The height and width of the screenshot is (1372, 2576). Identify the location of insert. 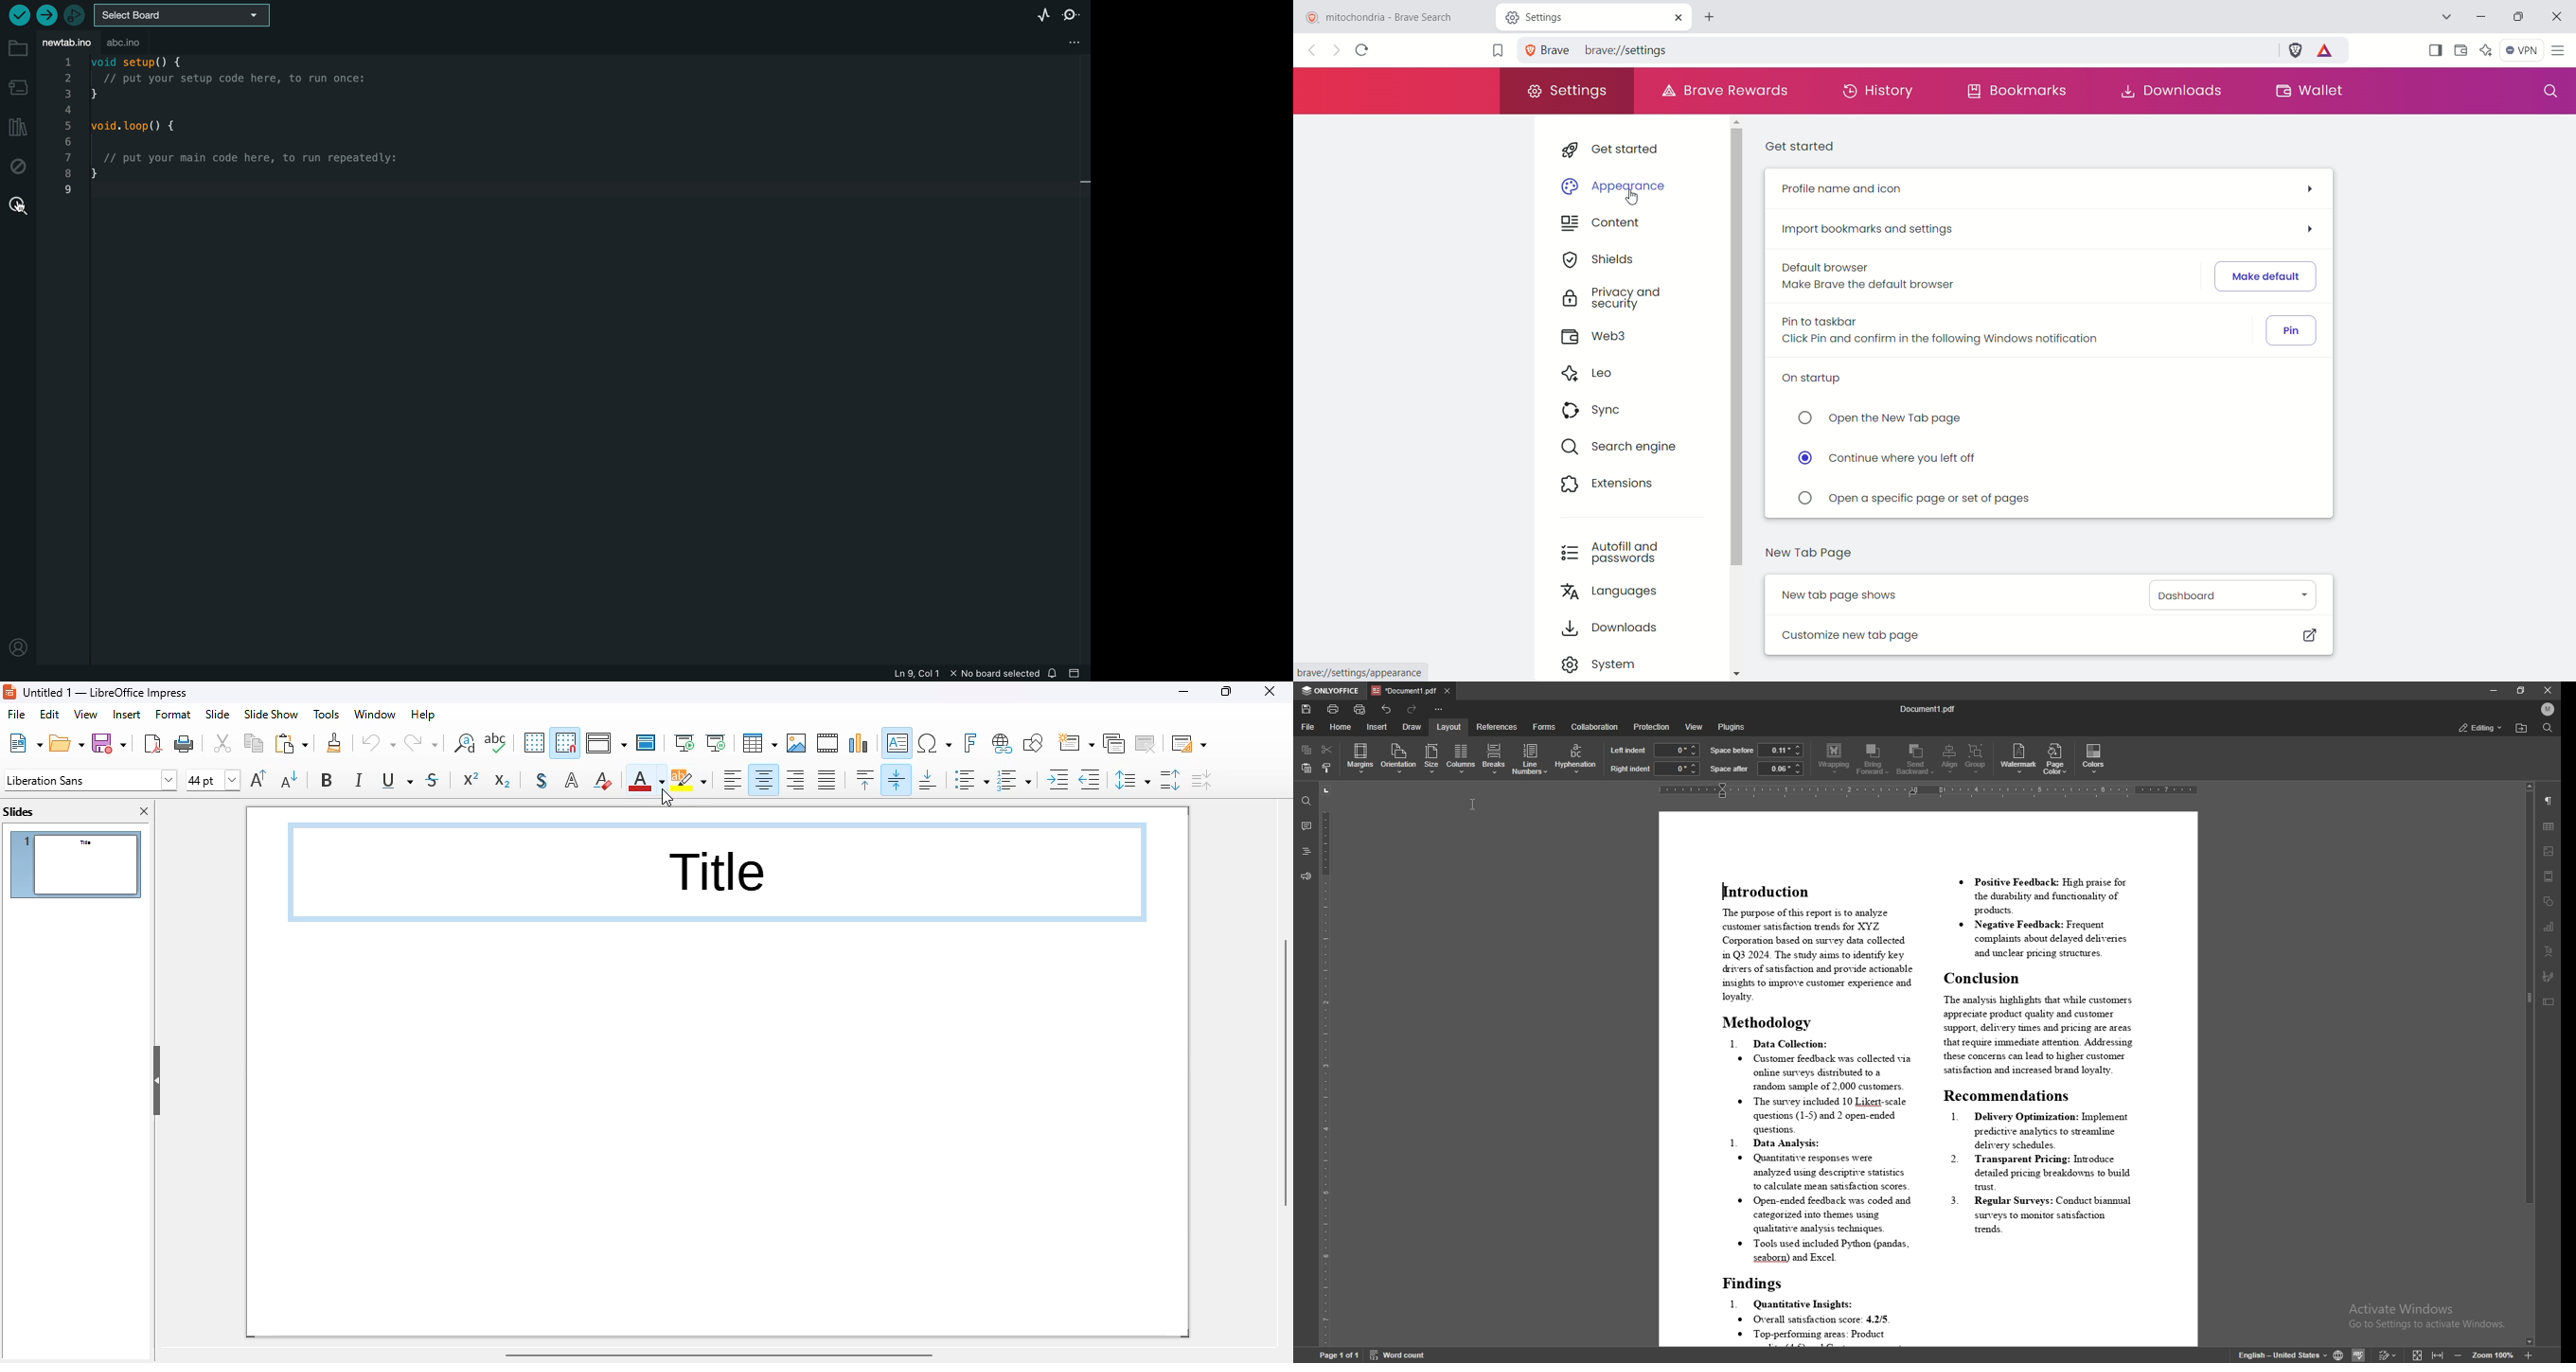
(127, 715).